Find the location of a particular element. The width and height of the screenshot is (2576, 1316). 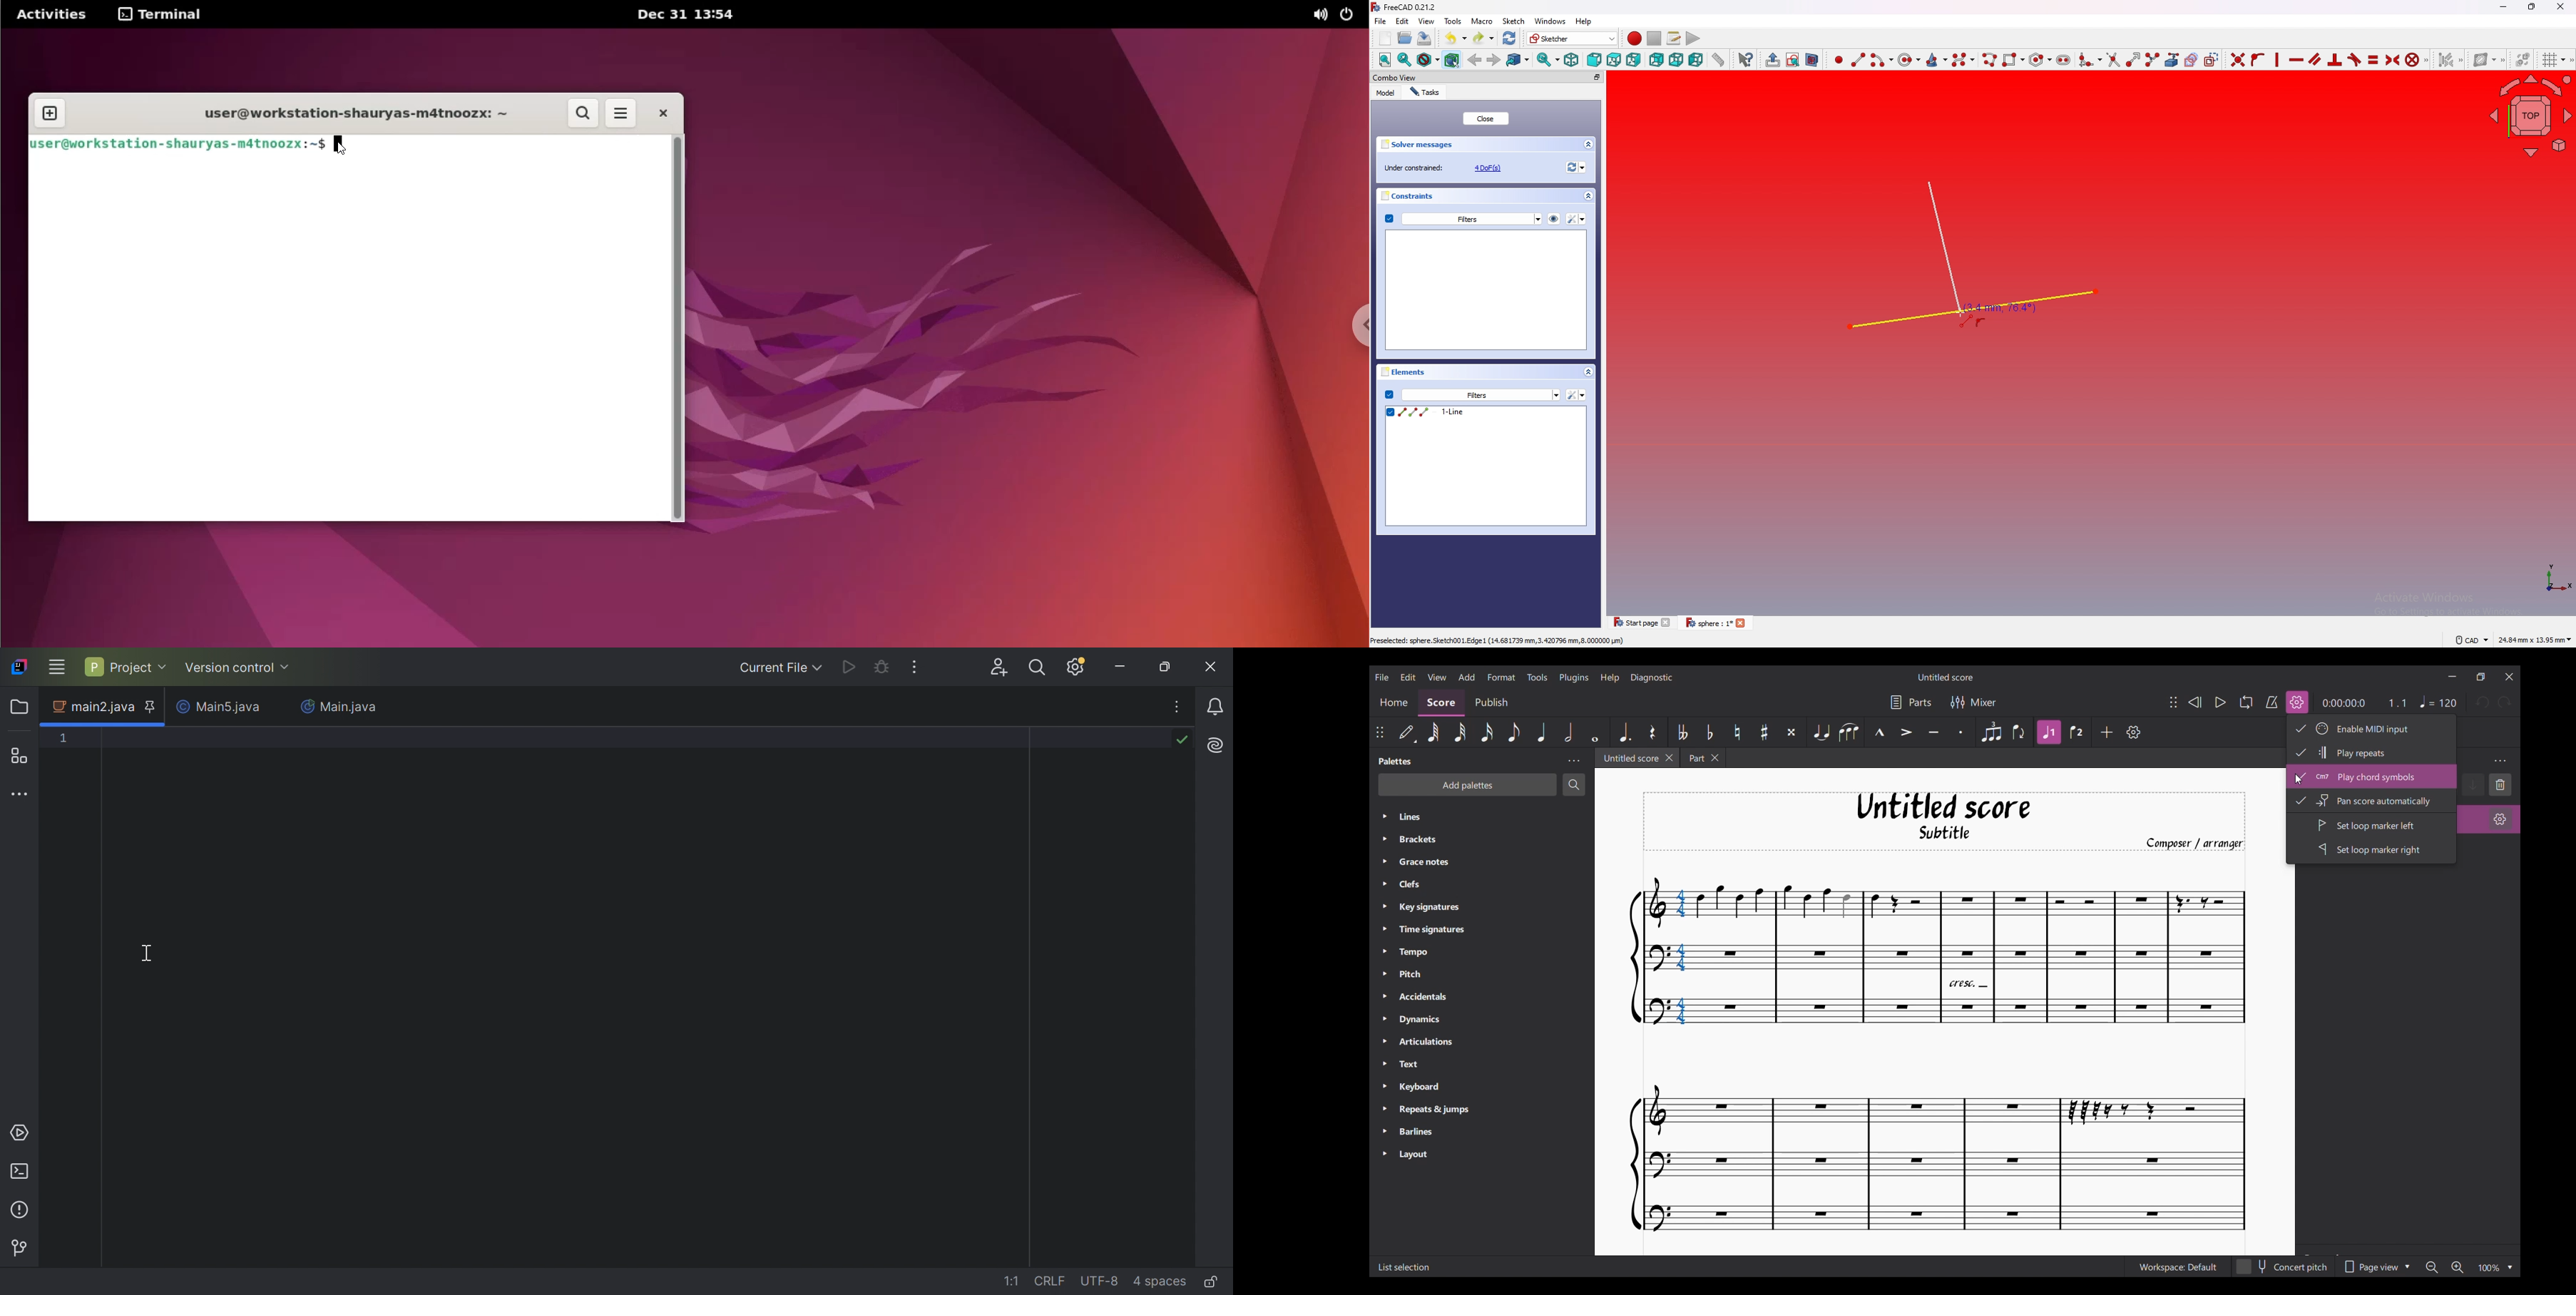

Constraint Symmetrical is located at coordinates (2391, 59).